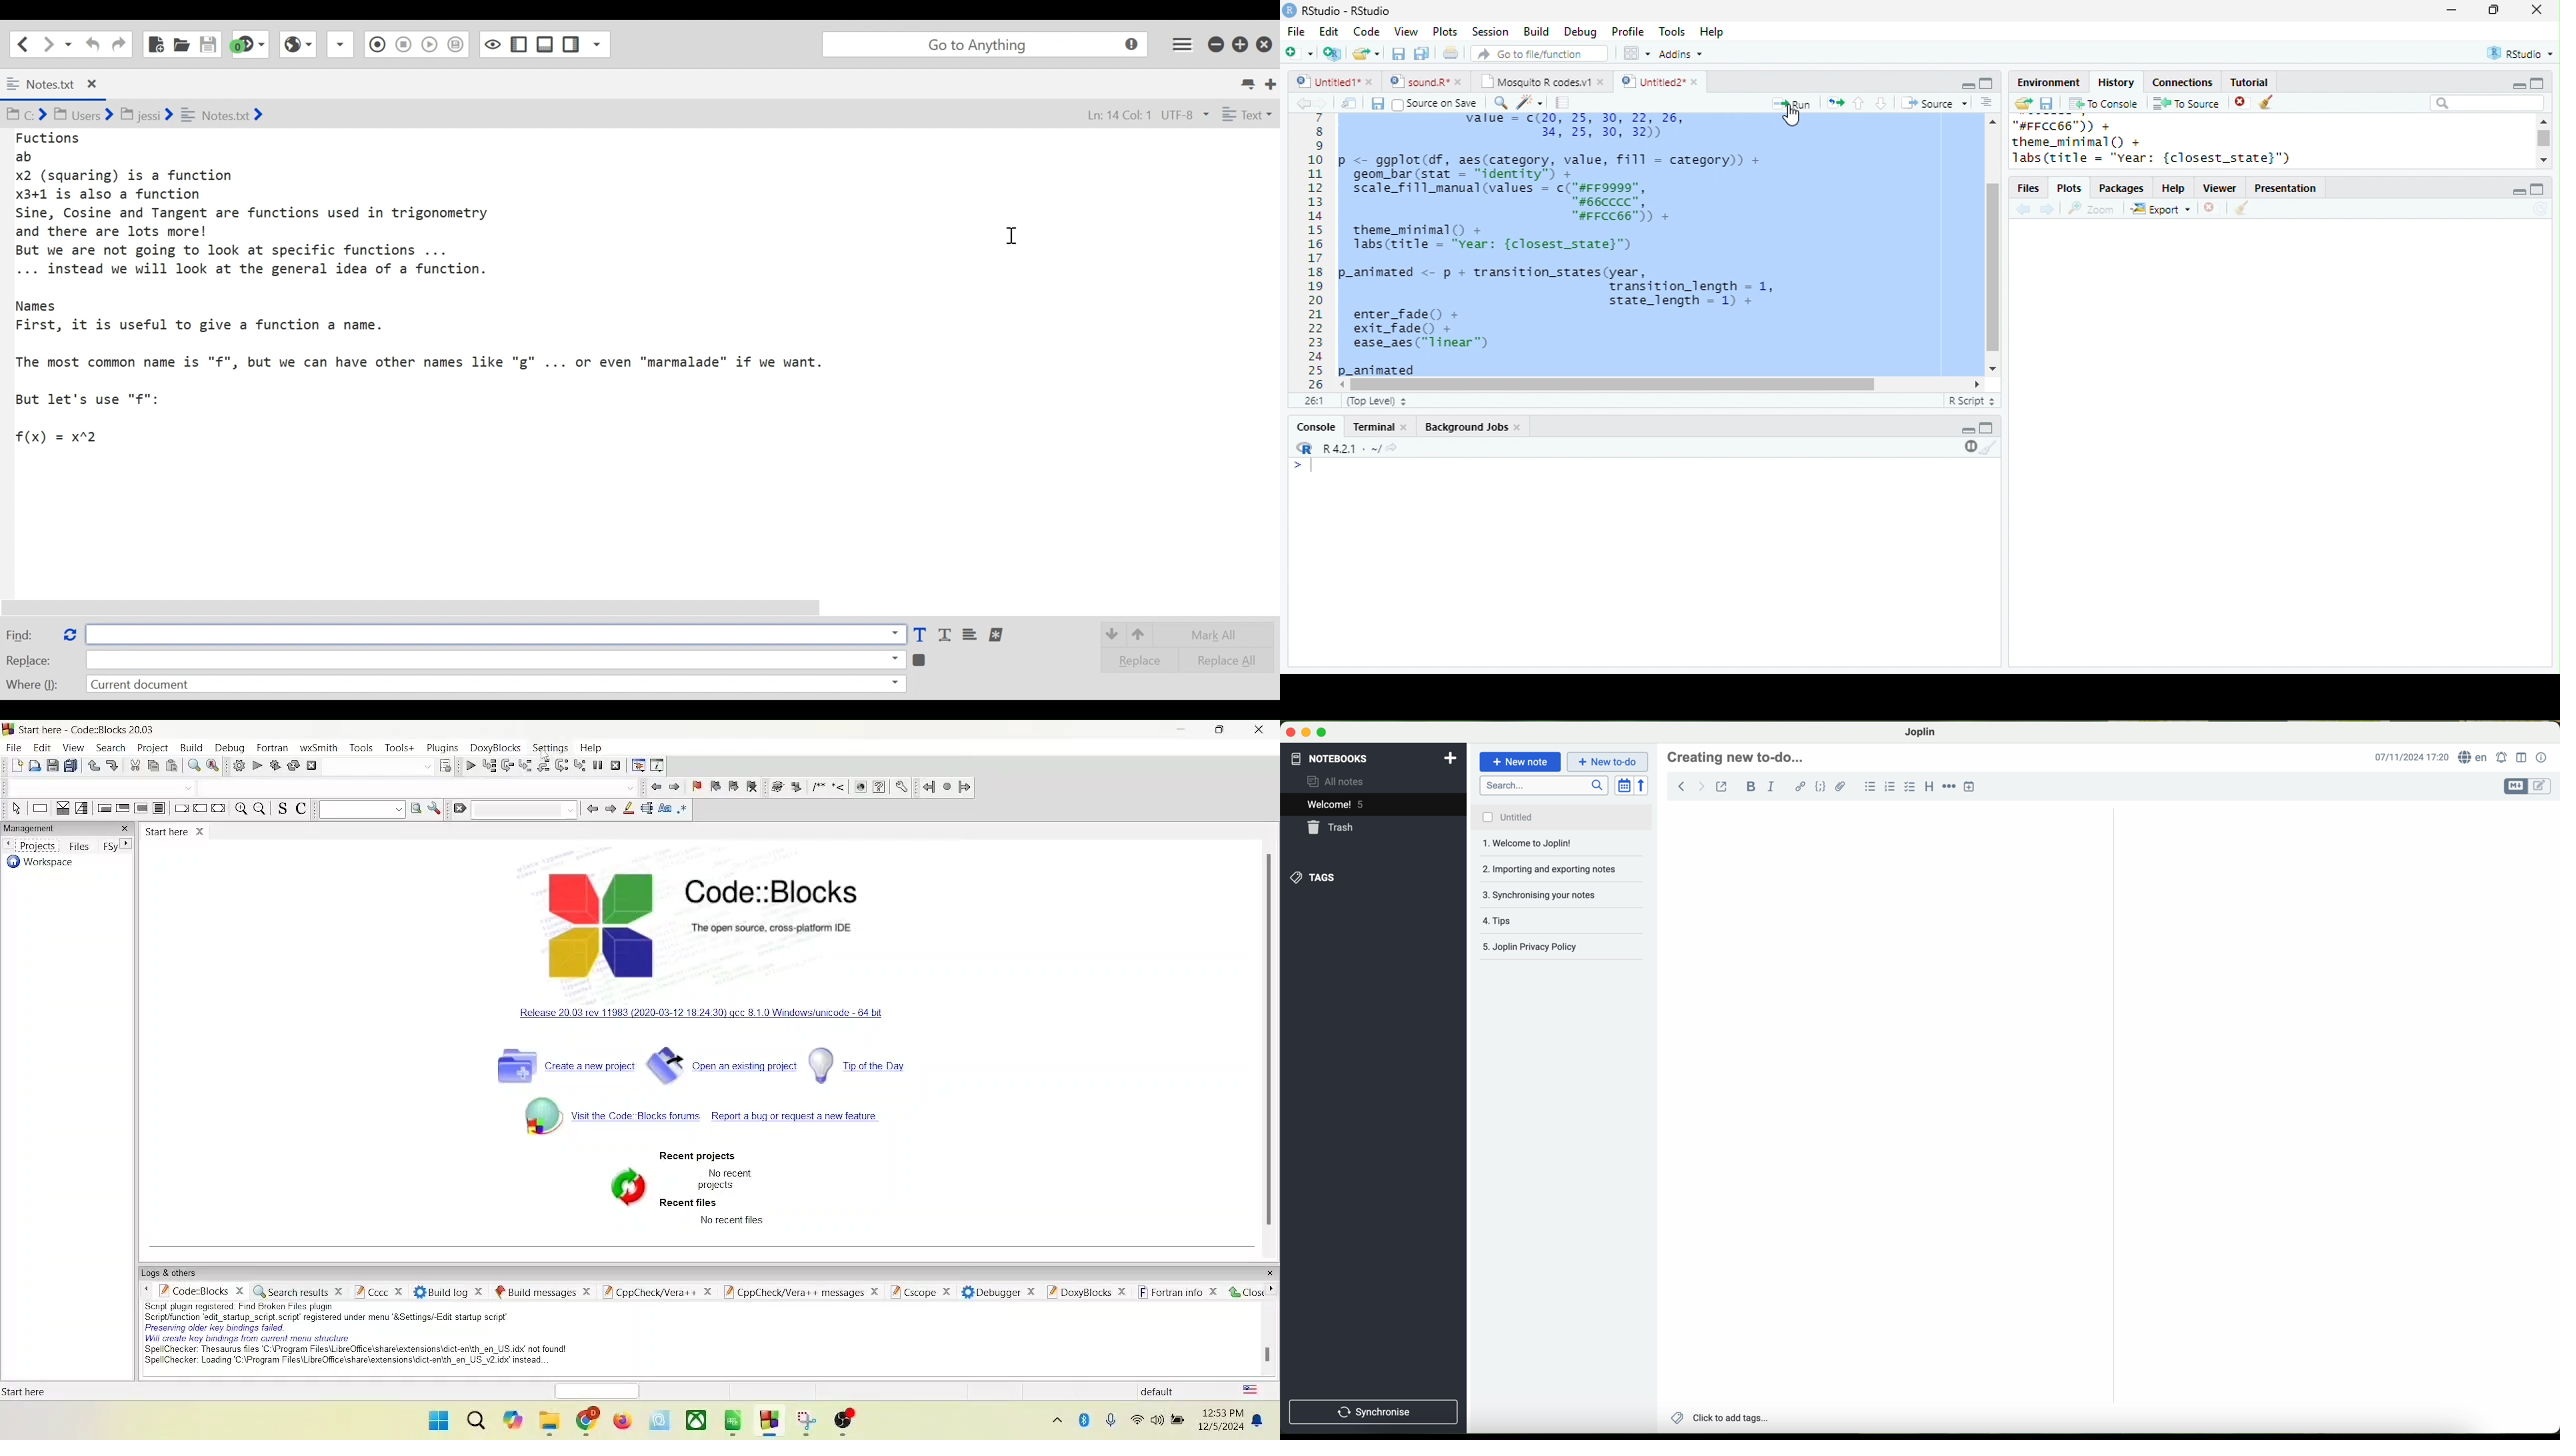 Image resolution: width=2576 pixels, height=1456 pixels. I want to click on view, so click(71, 747).